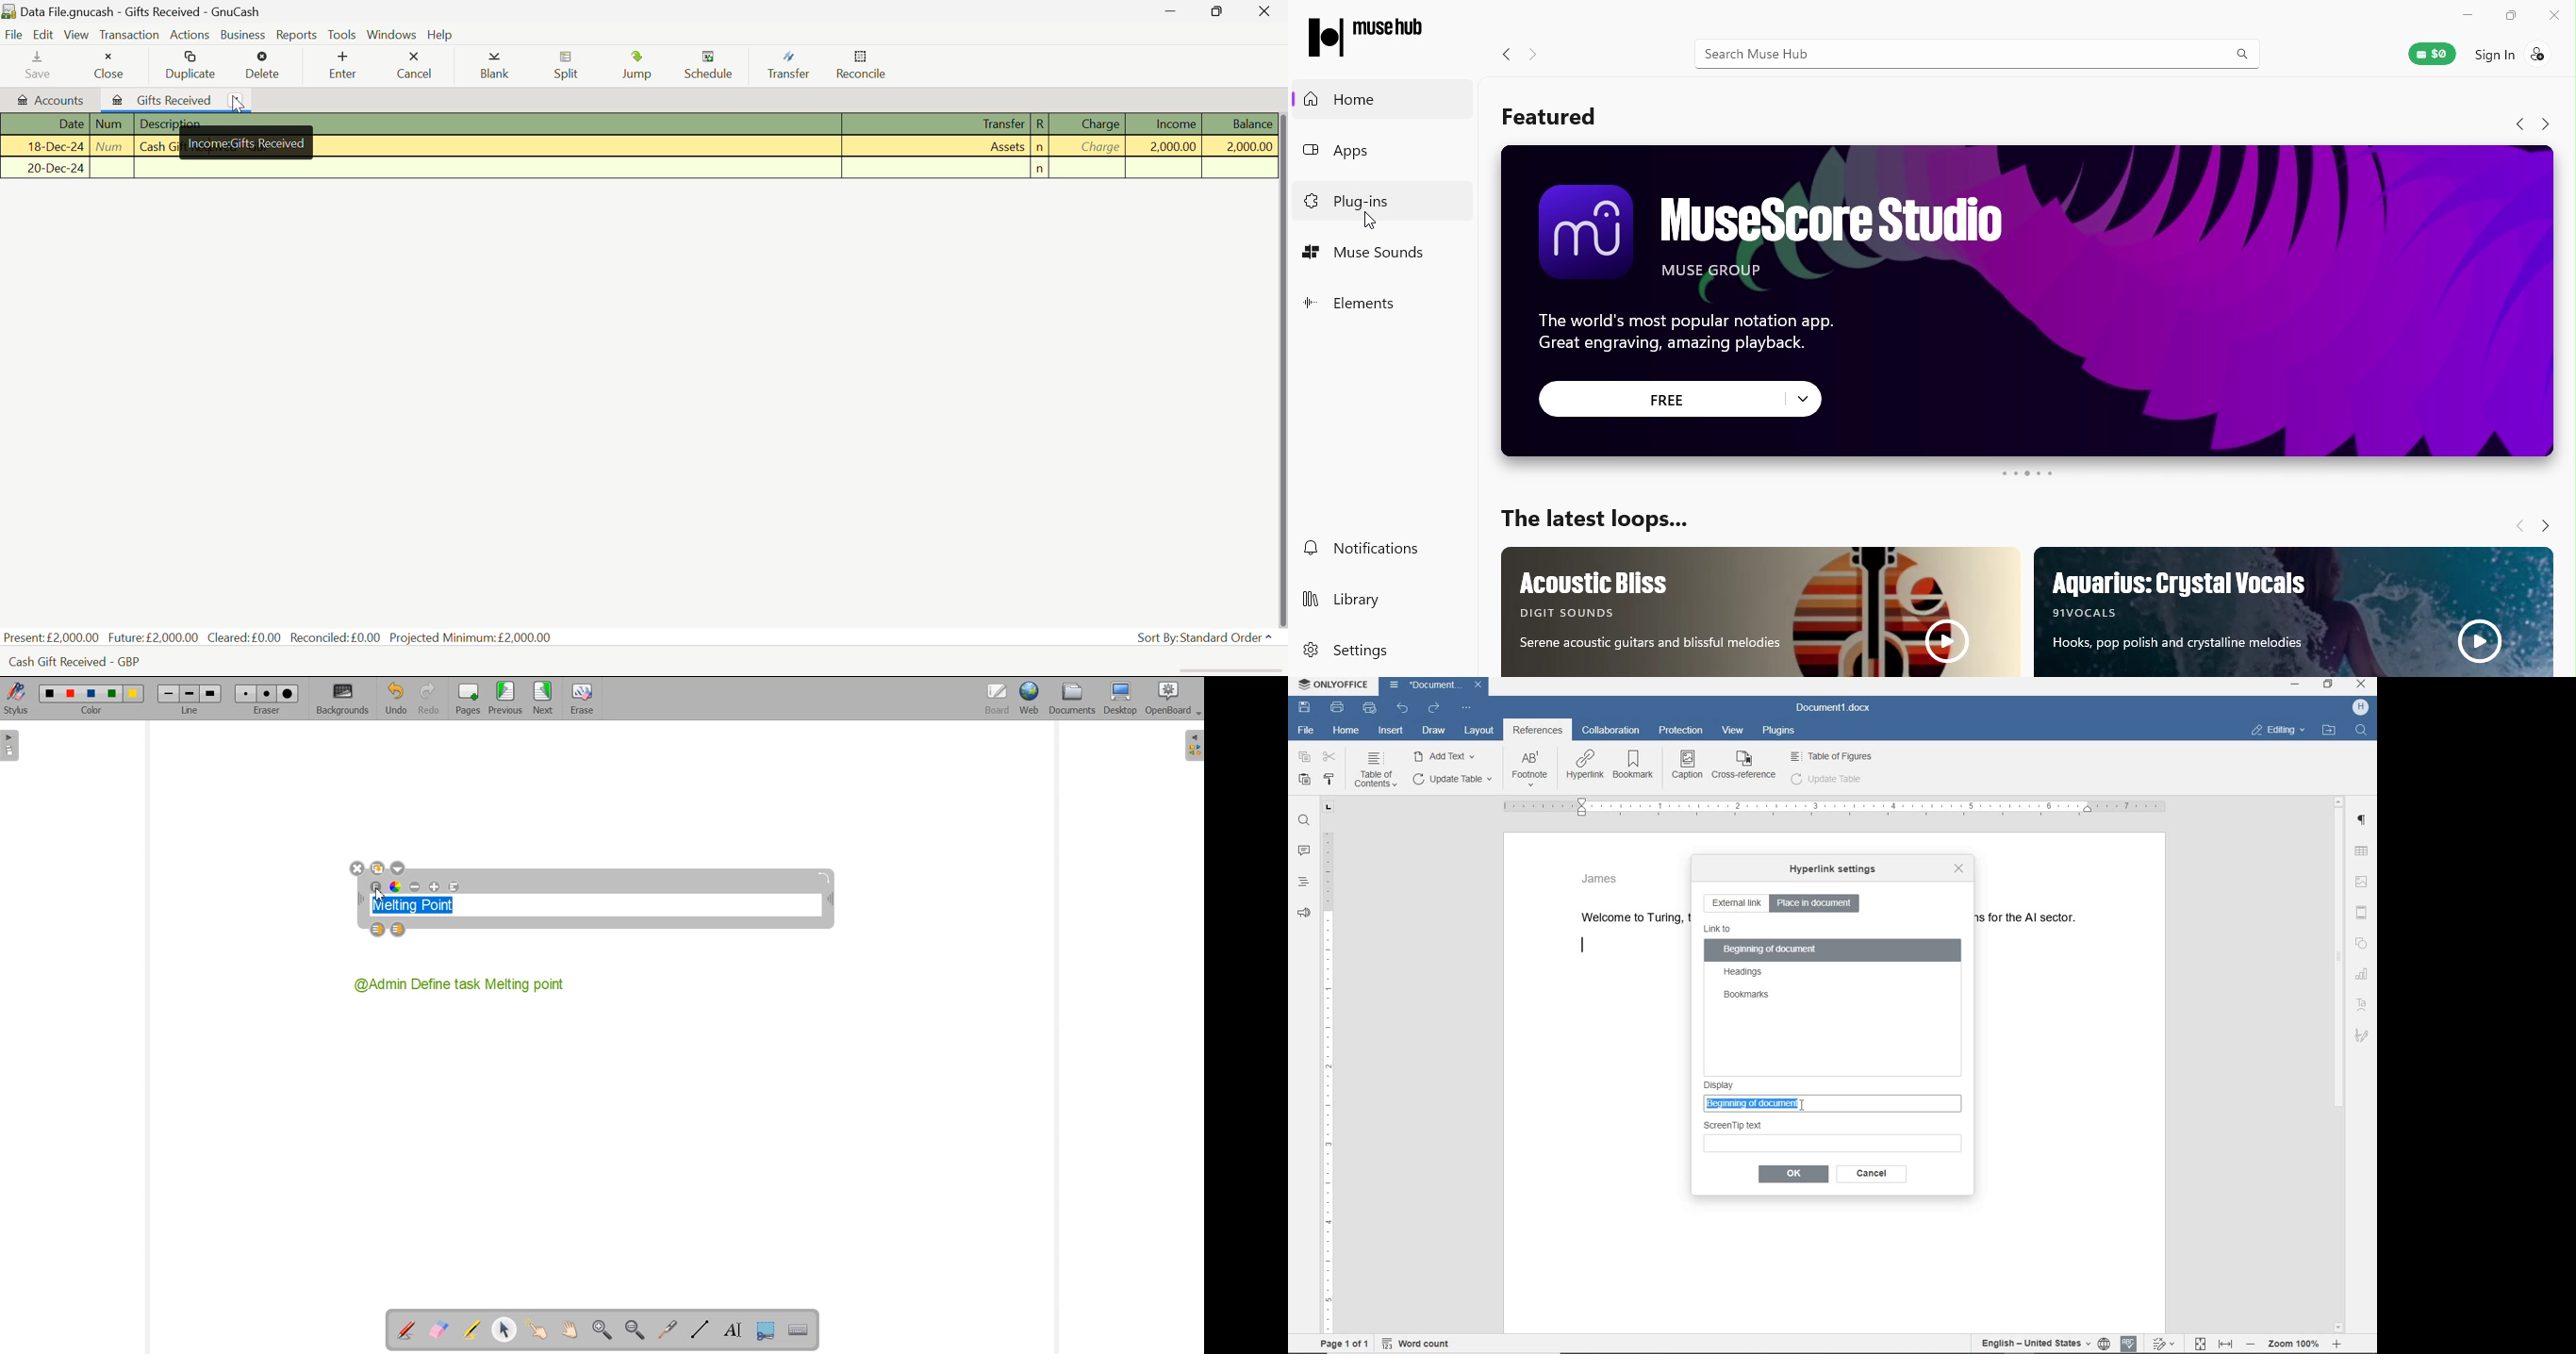  Describe the element at coordinates (44, 148) in the screenshot. I see `Date` at that location.